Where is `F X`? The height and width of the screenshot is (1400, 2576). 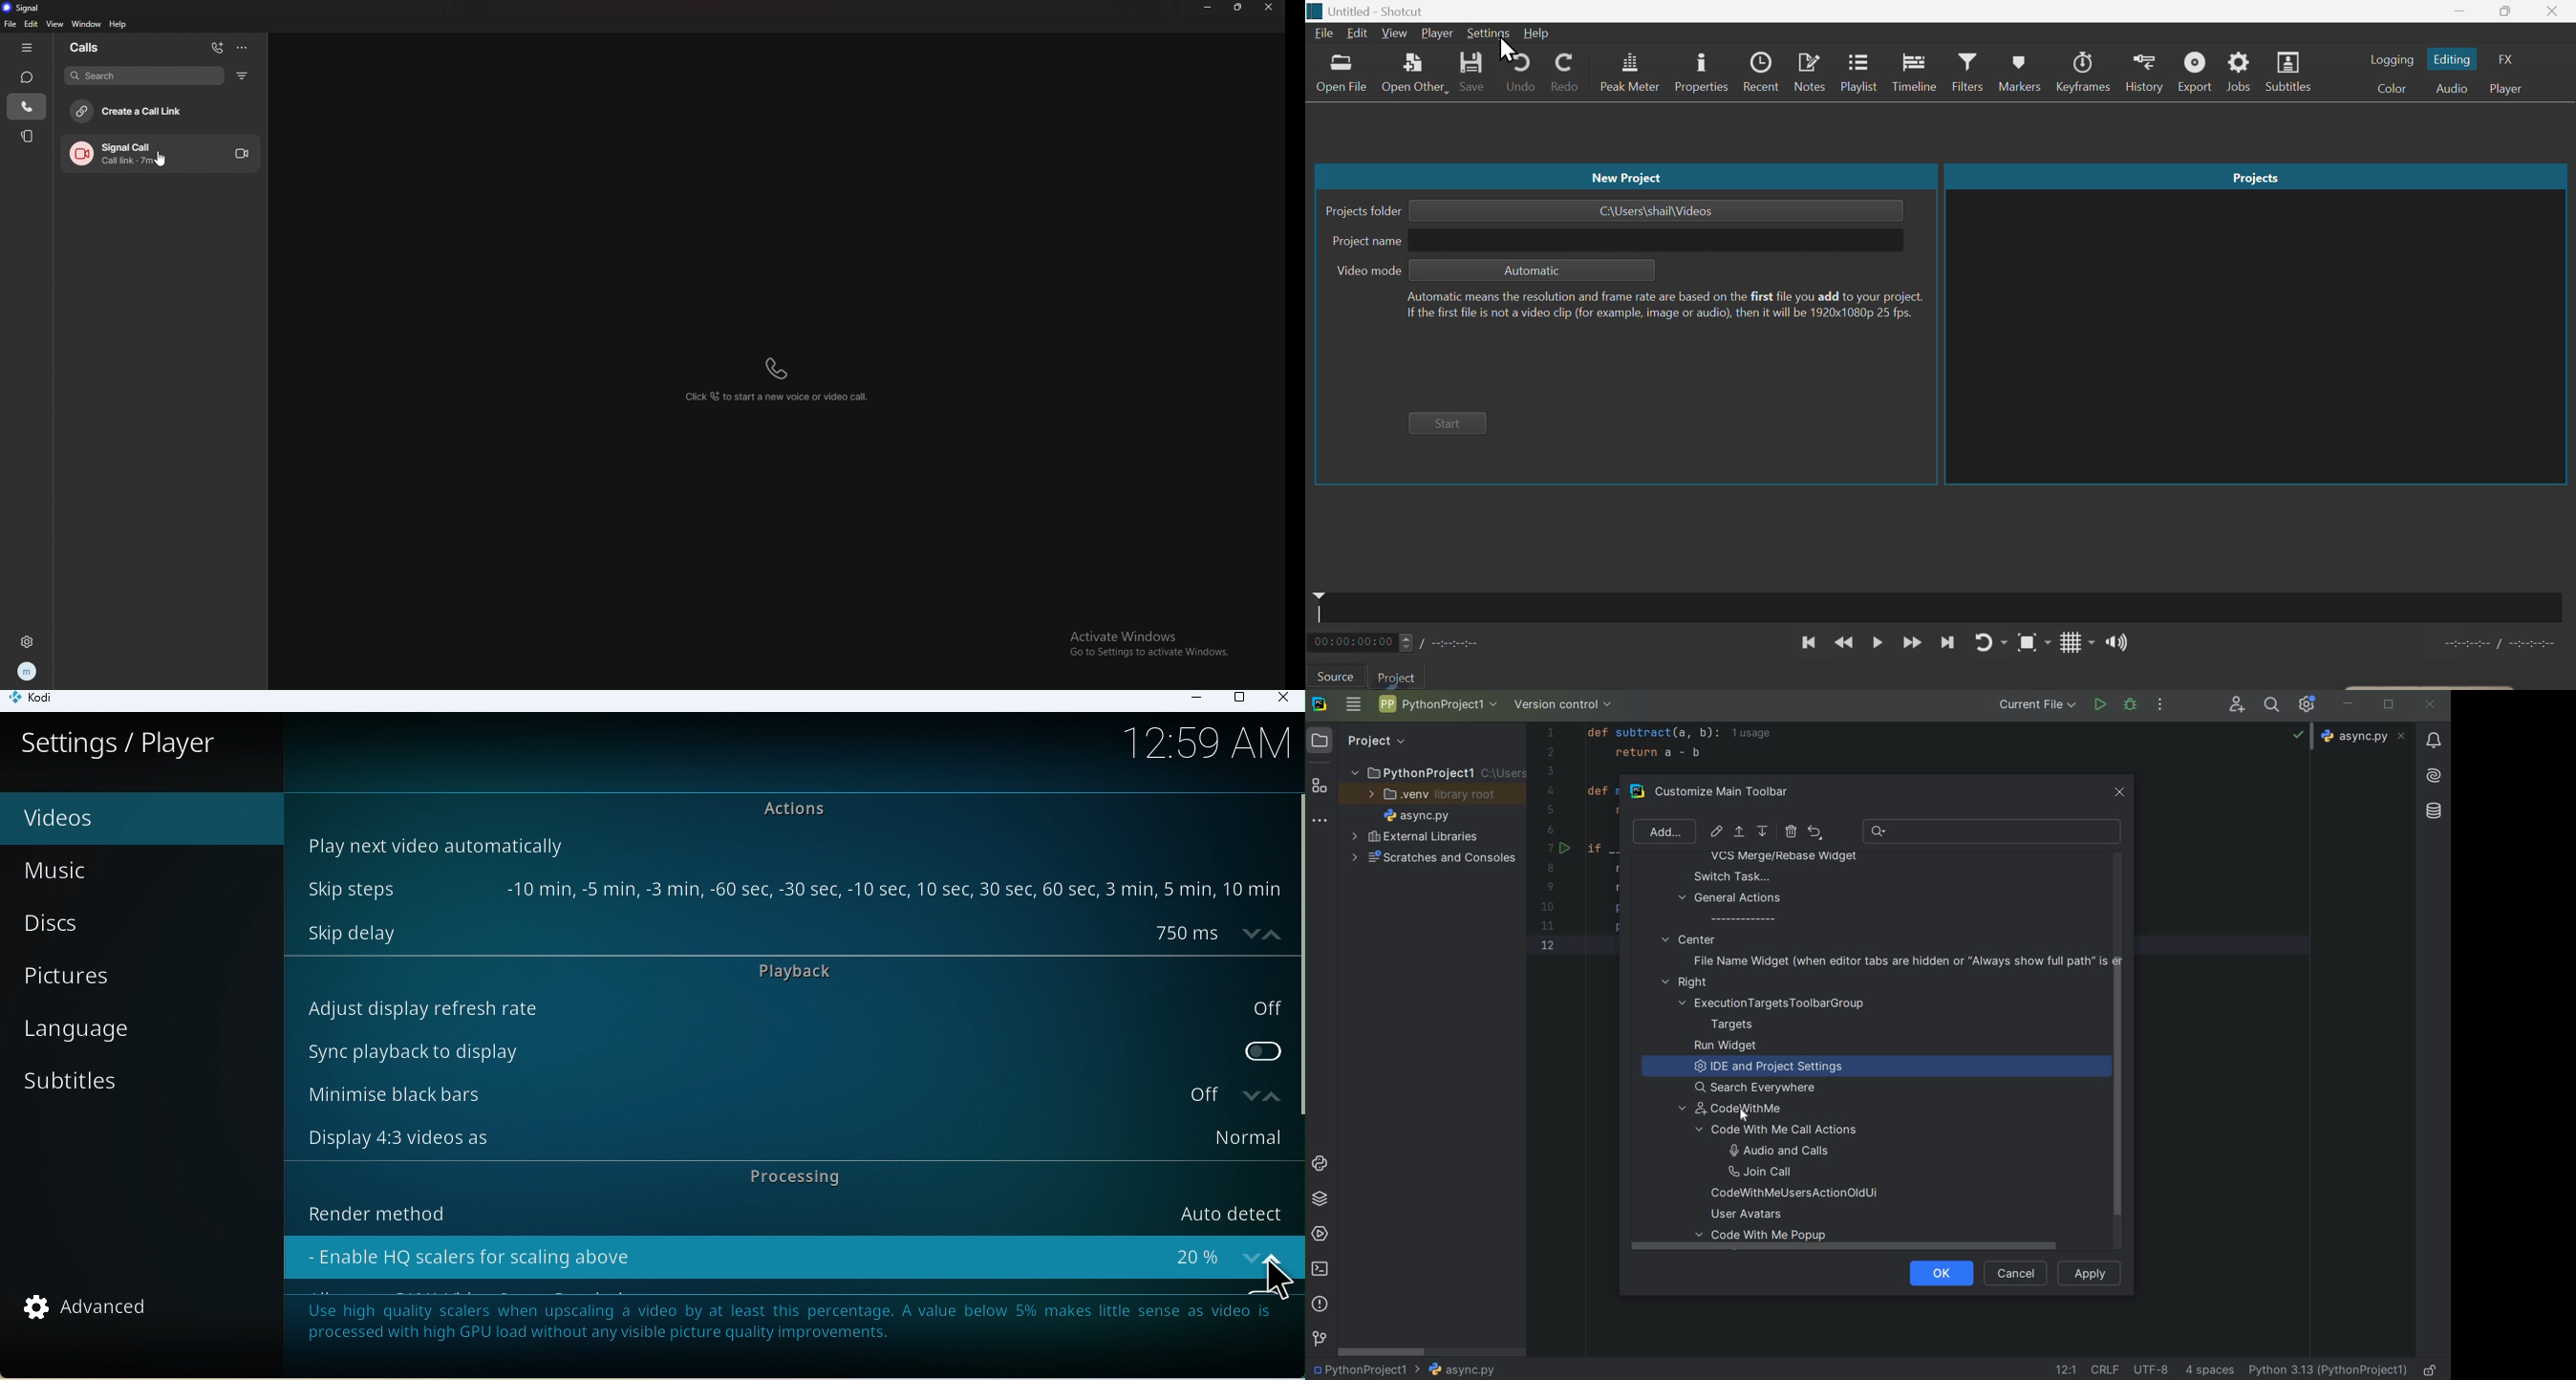
F X is located at coordinates (2513, 57).